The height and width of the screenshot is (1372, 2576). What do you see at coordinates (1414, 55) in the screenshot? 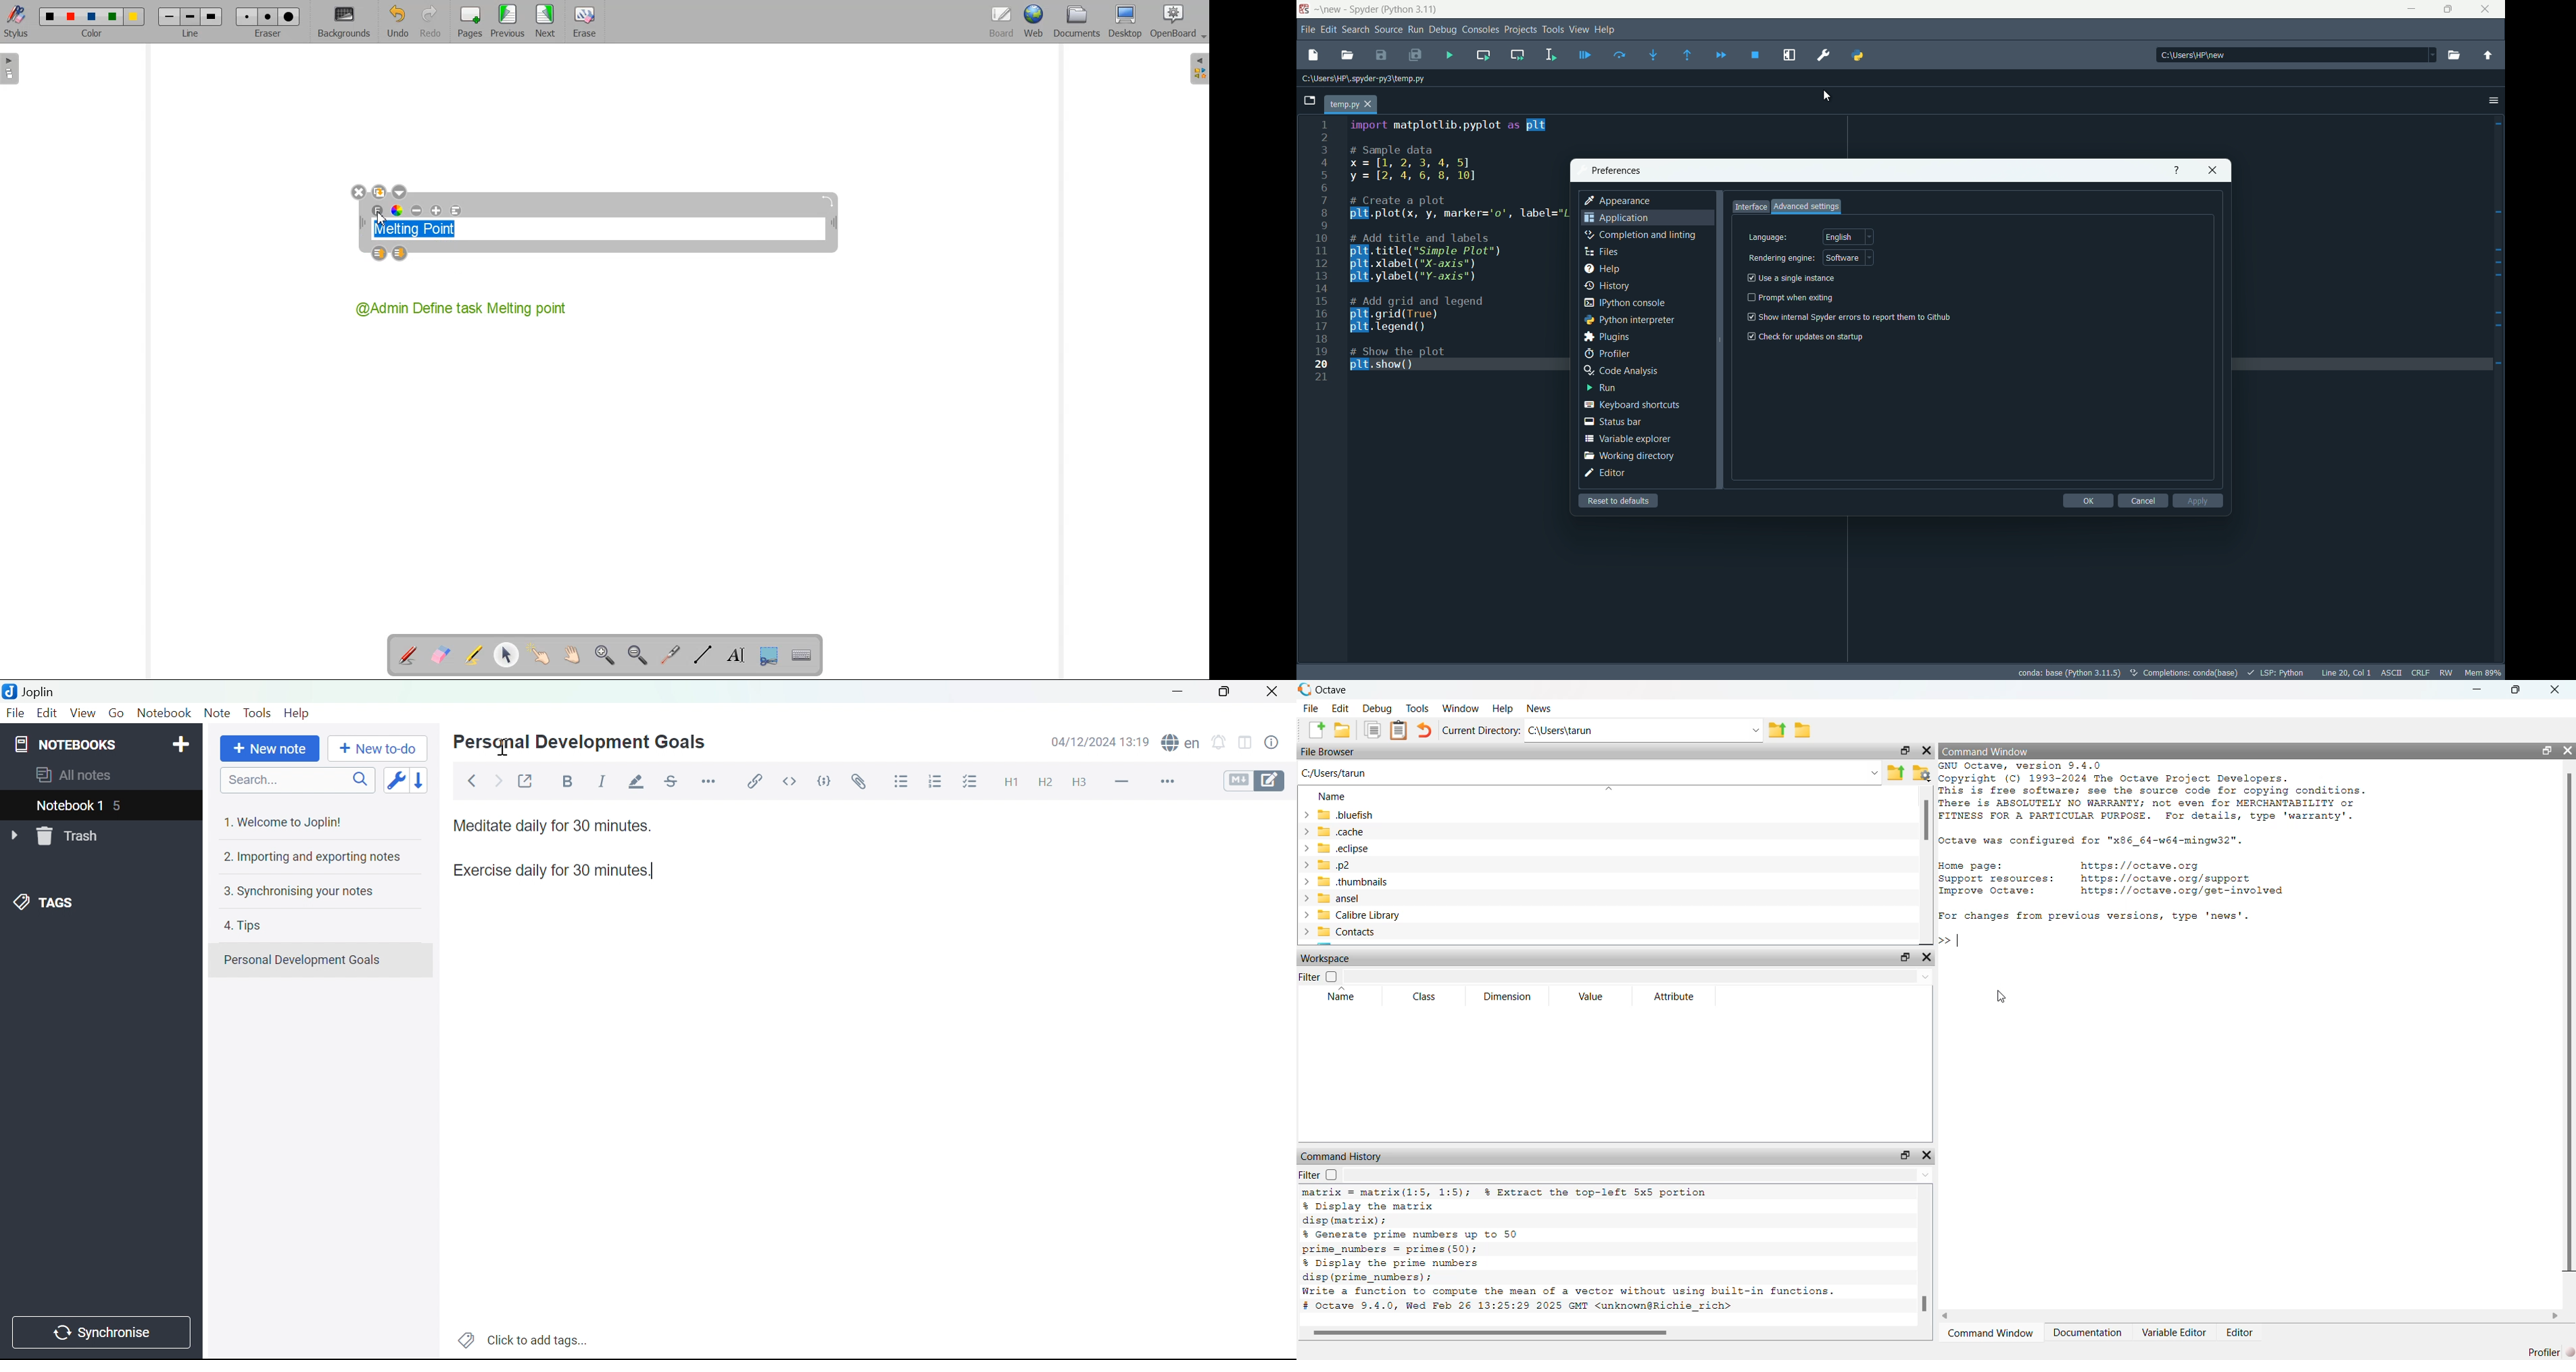
I see `save all files` at bounding box center [1414, 55].